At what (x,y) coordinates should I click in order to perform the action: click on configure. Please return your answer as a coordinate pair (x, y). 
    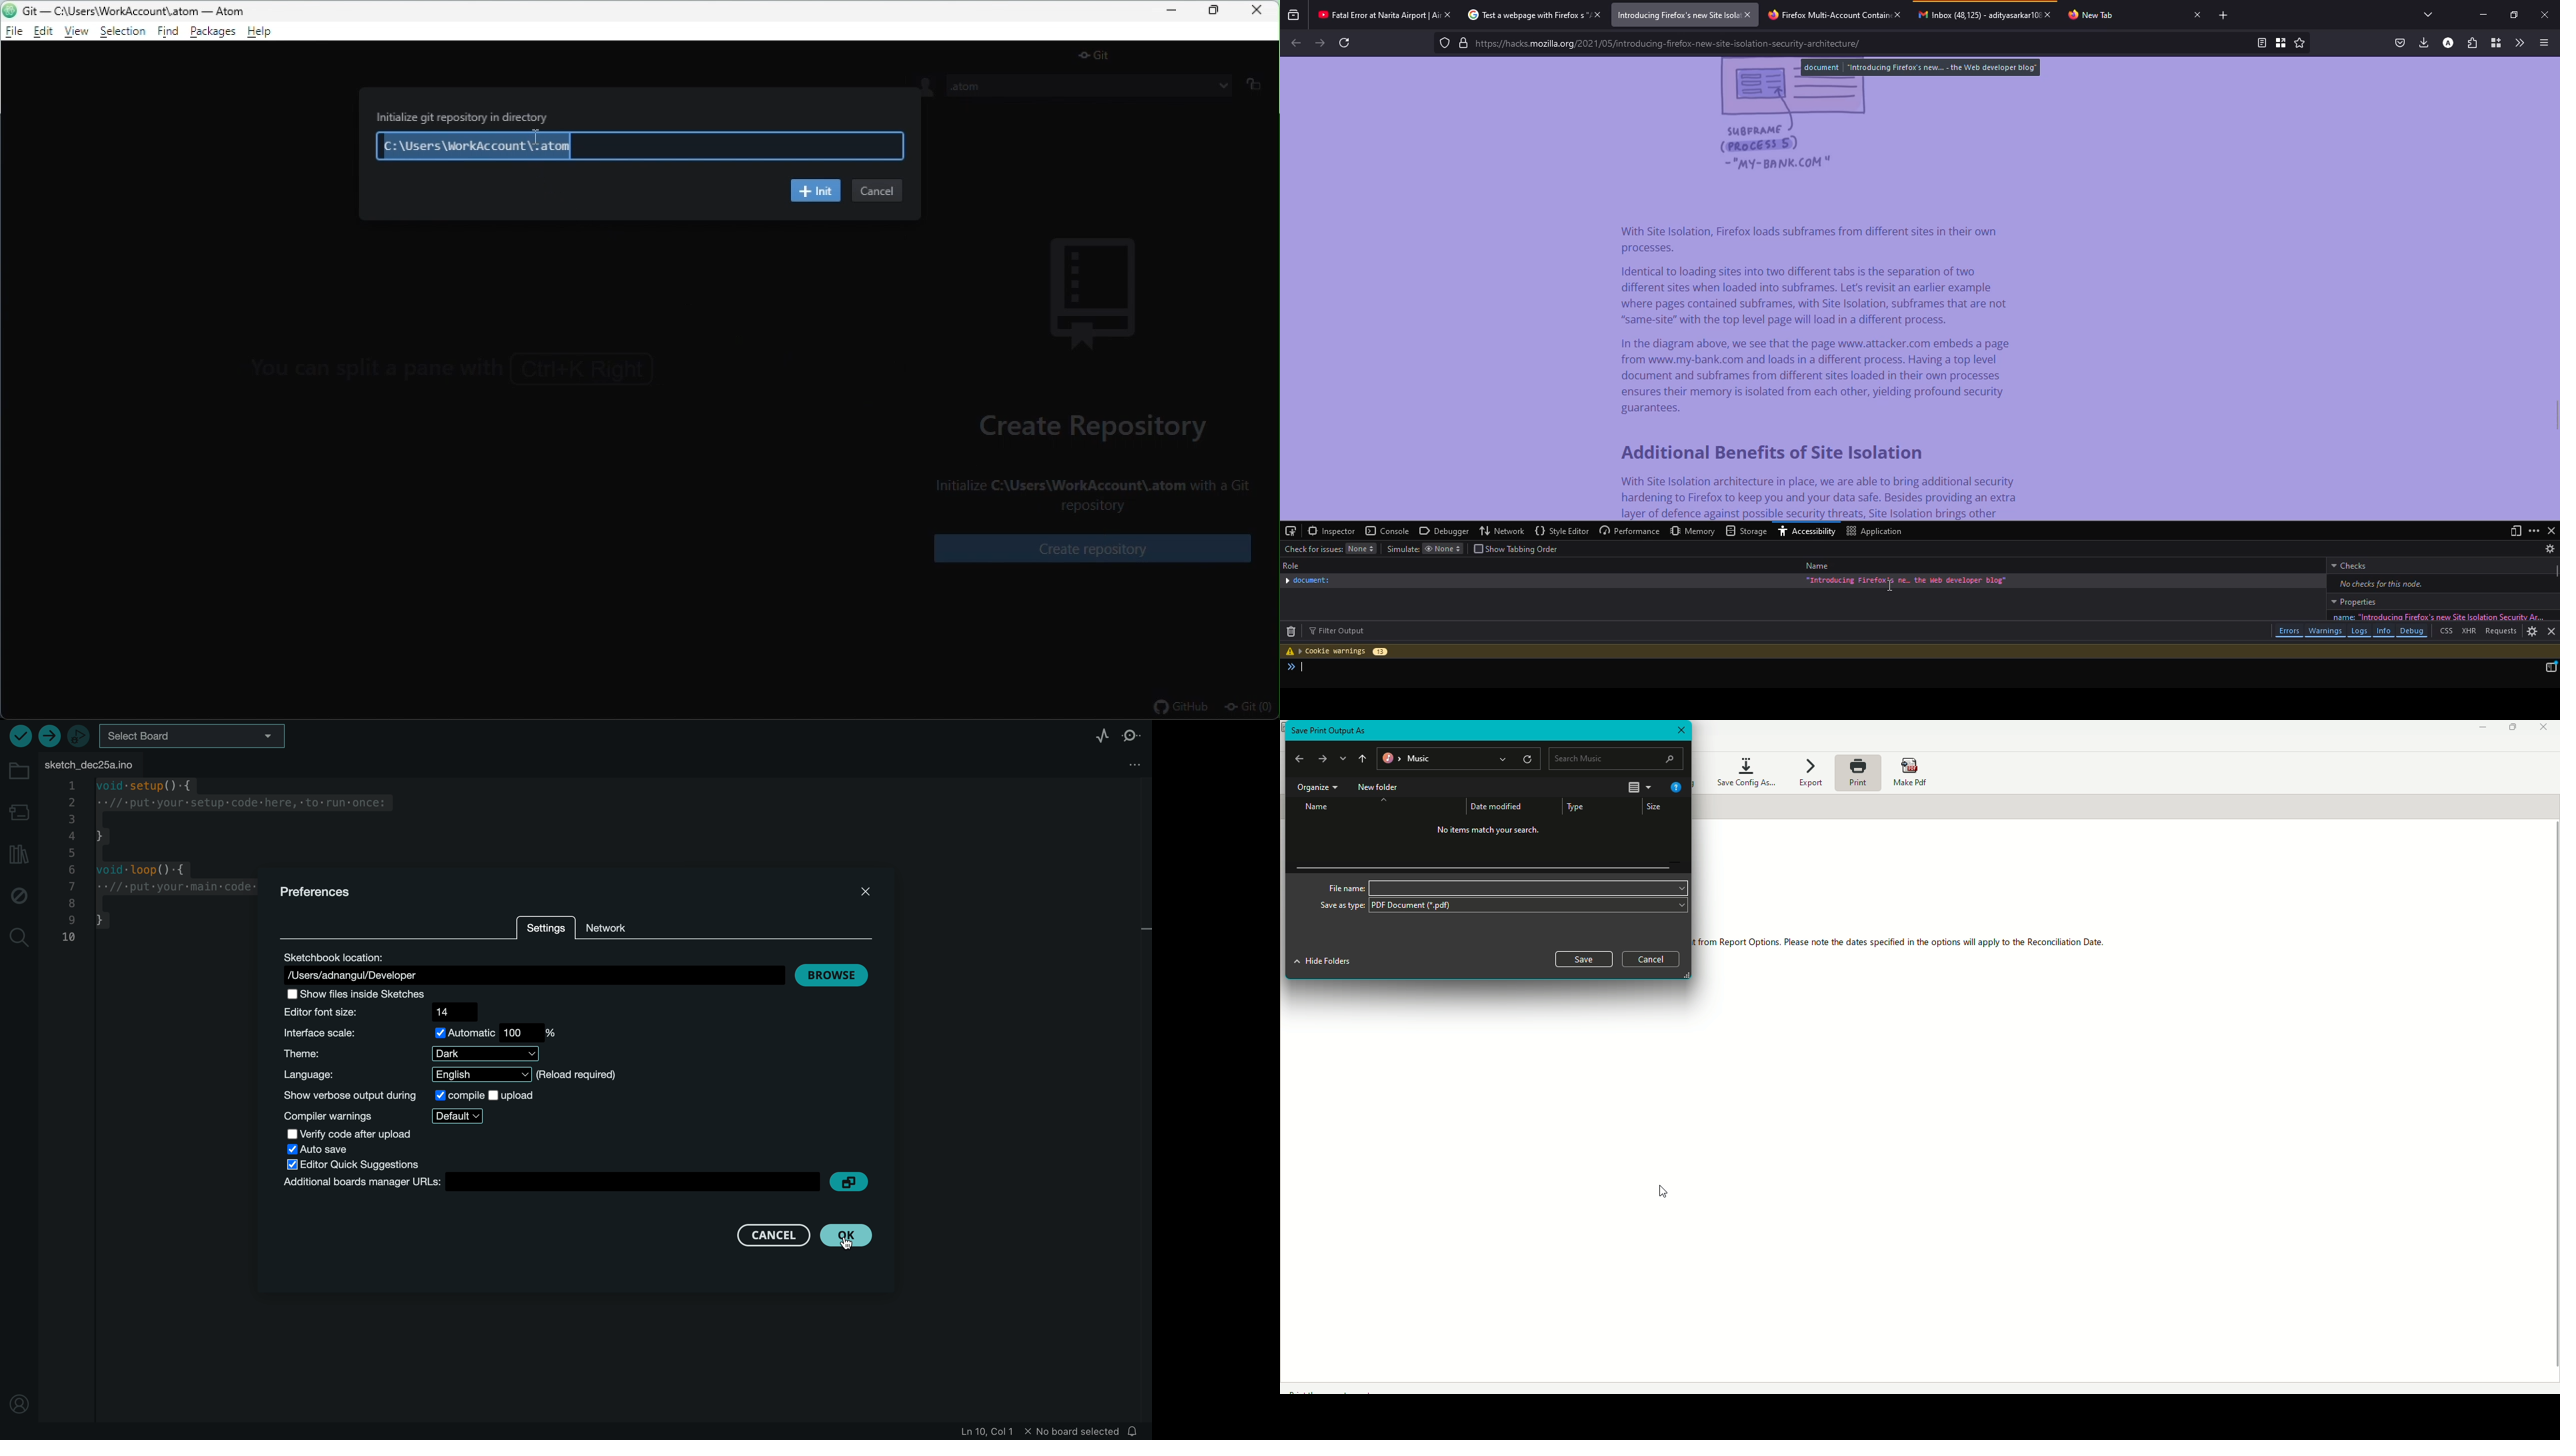
    Looking at the image, I should click on (1292, 531).